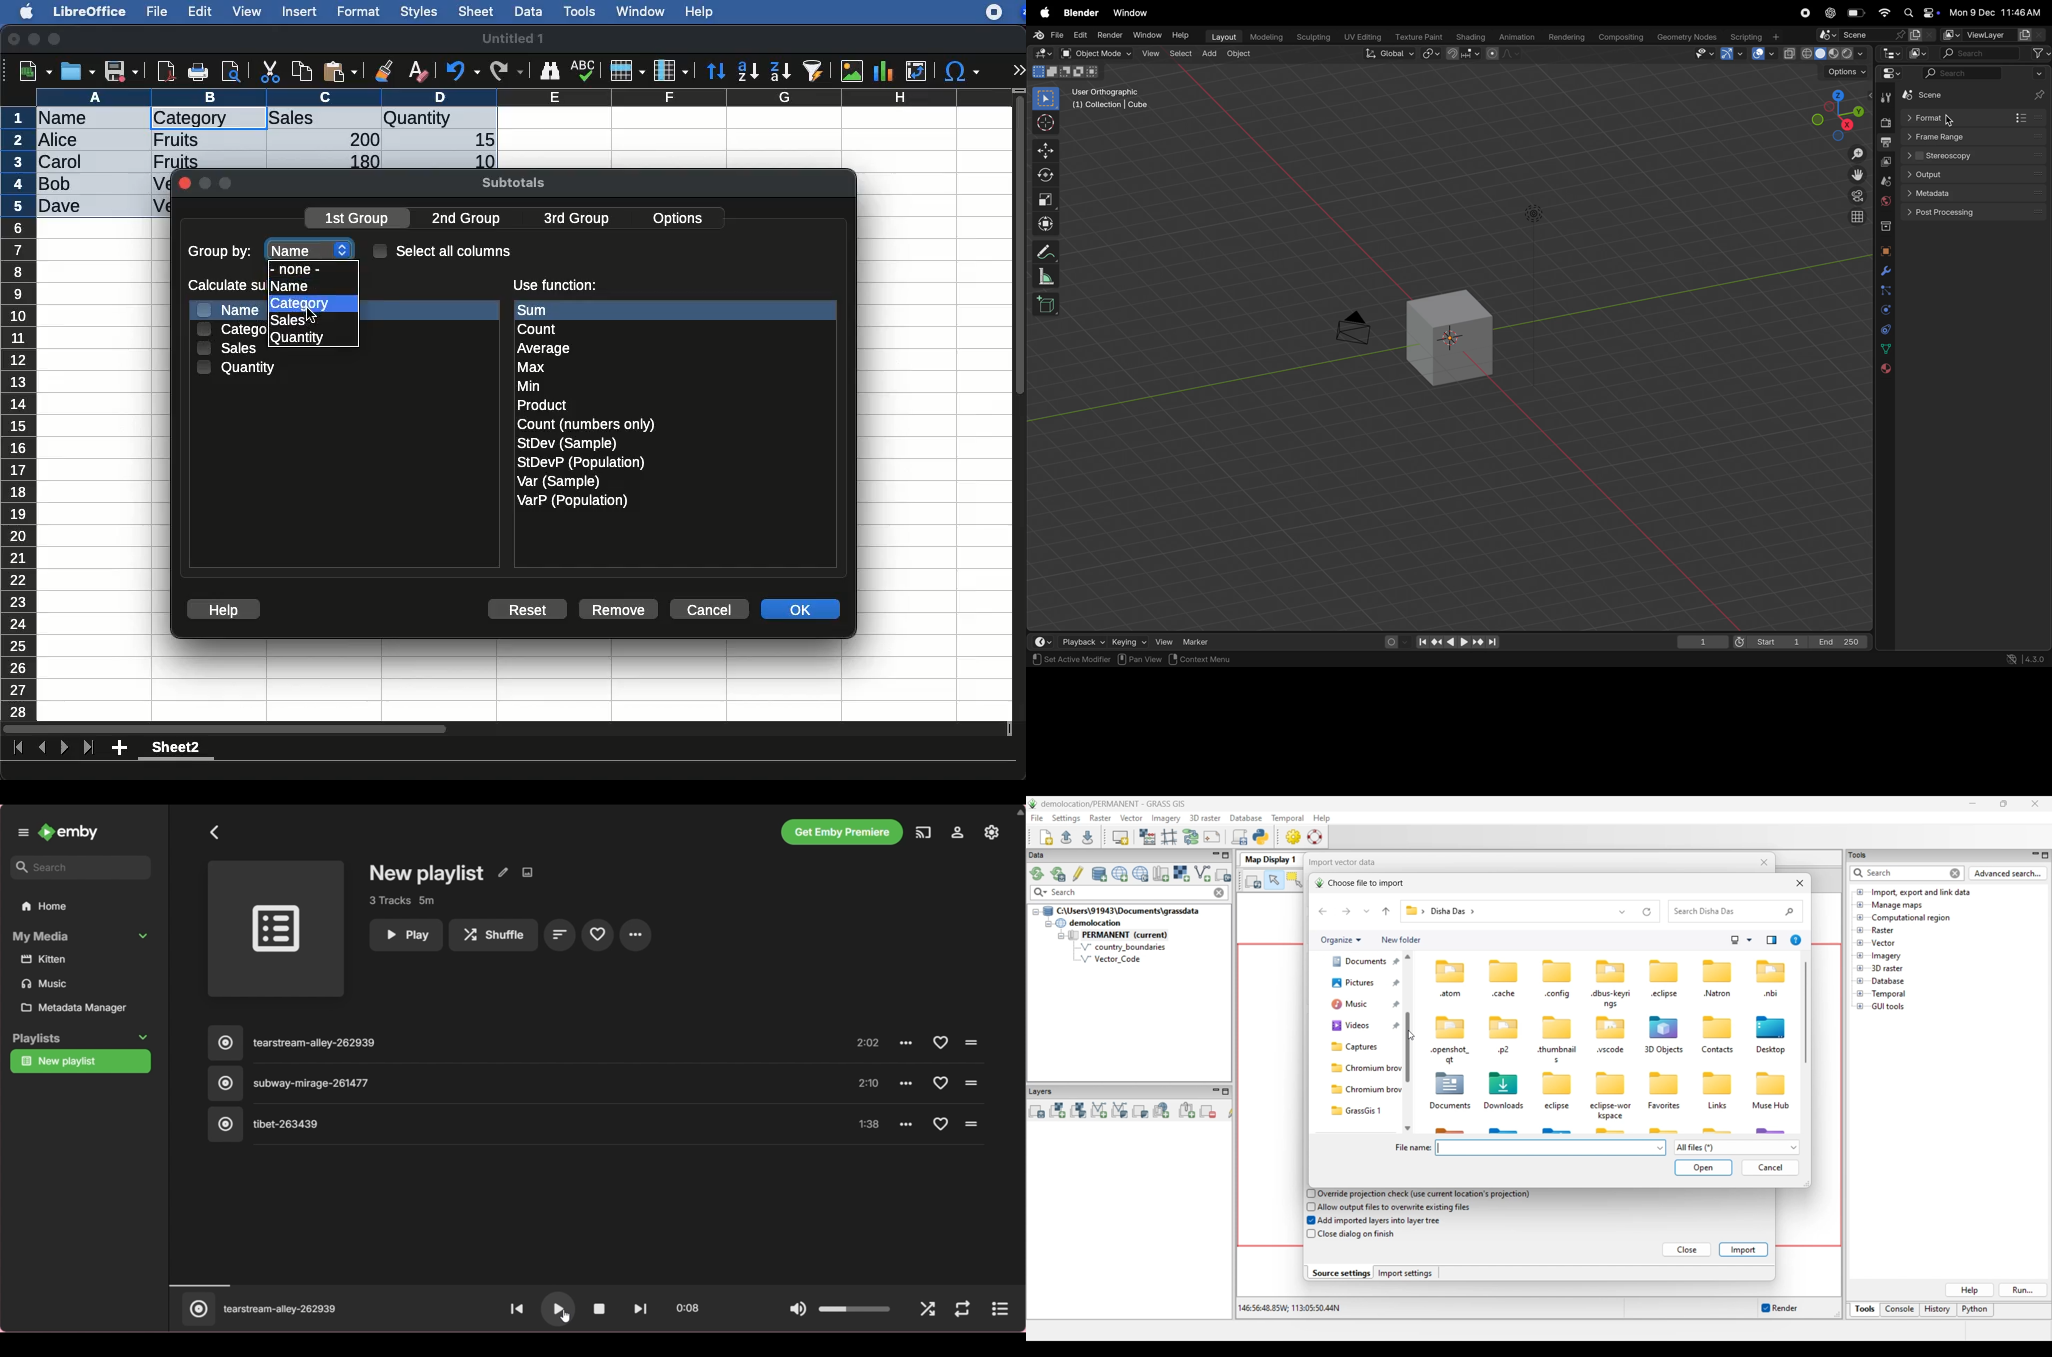 The height and width of the screenshot is (1372, 2072). Describe the element at coordinates (1886, 122) in the screenshot. I see `render ` at that location.